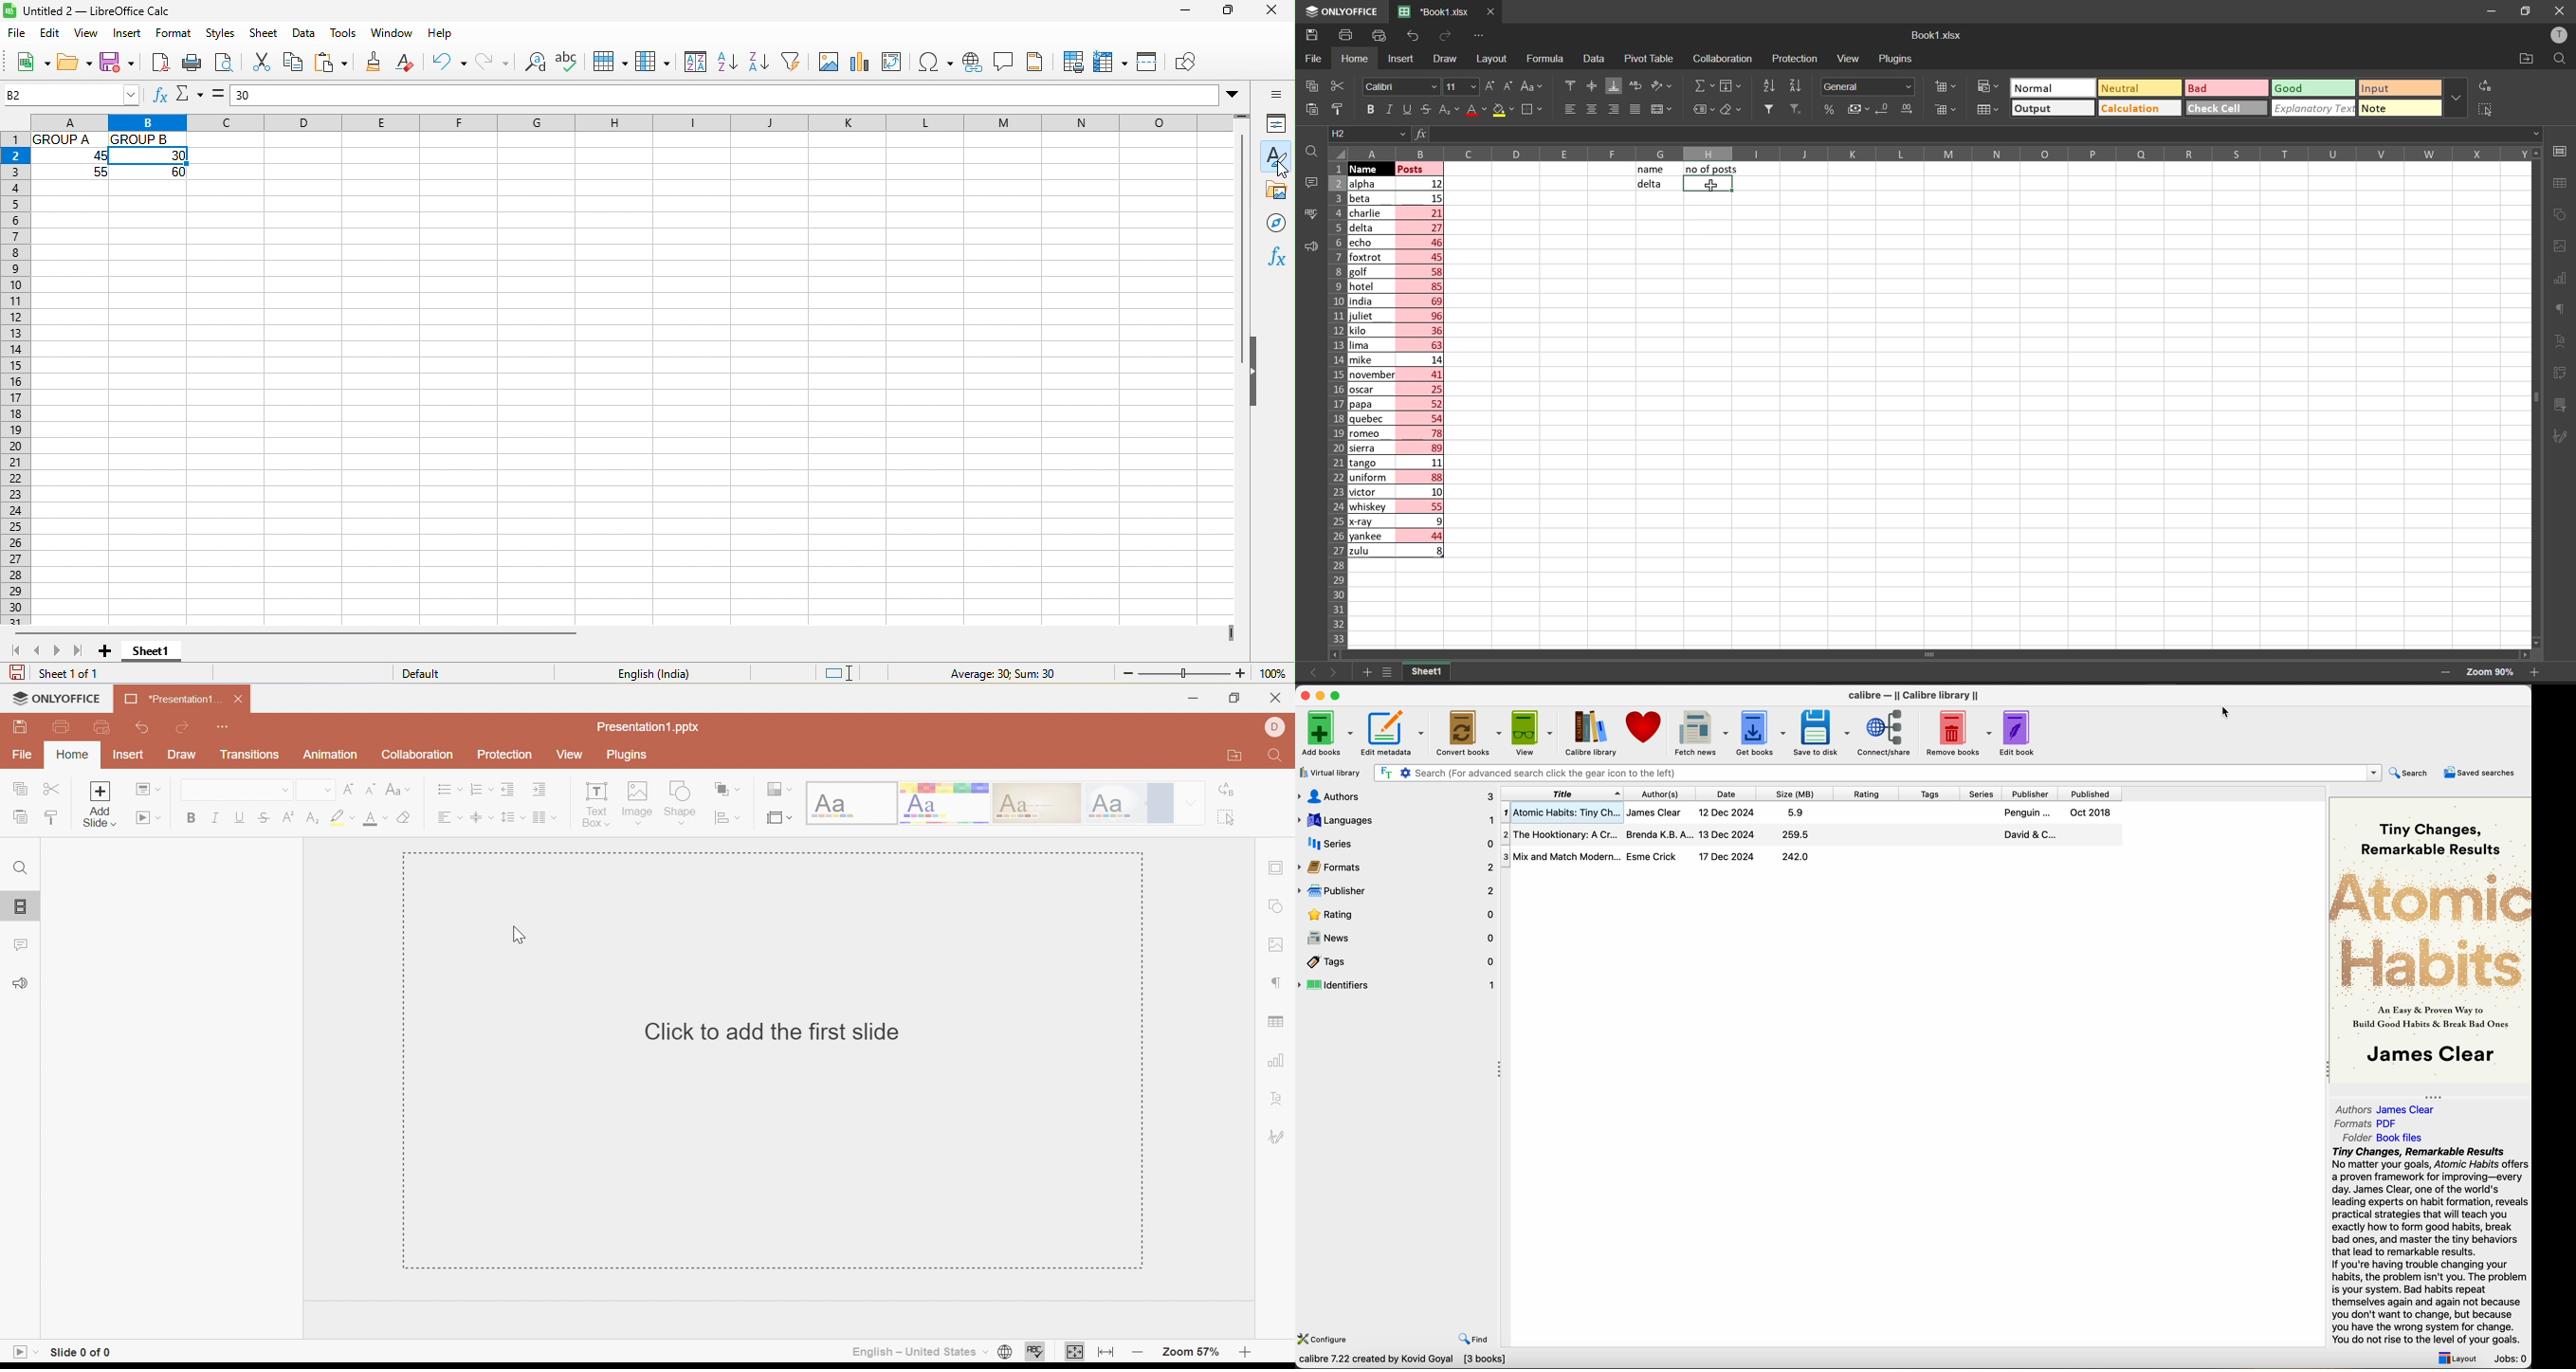 The width and height of the screenshot is (2576, 1372). I want to click on 1, so click(53, 861).